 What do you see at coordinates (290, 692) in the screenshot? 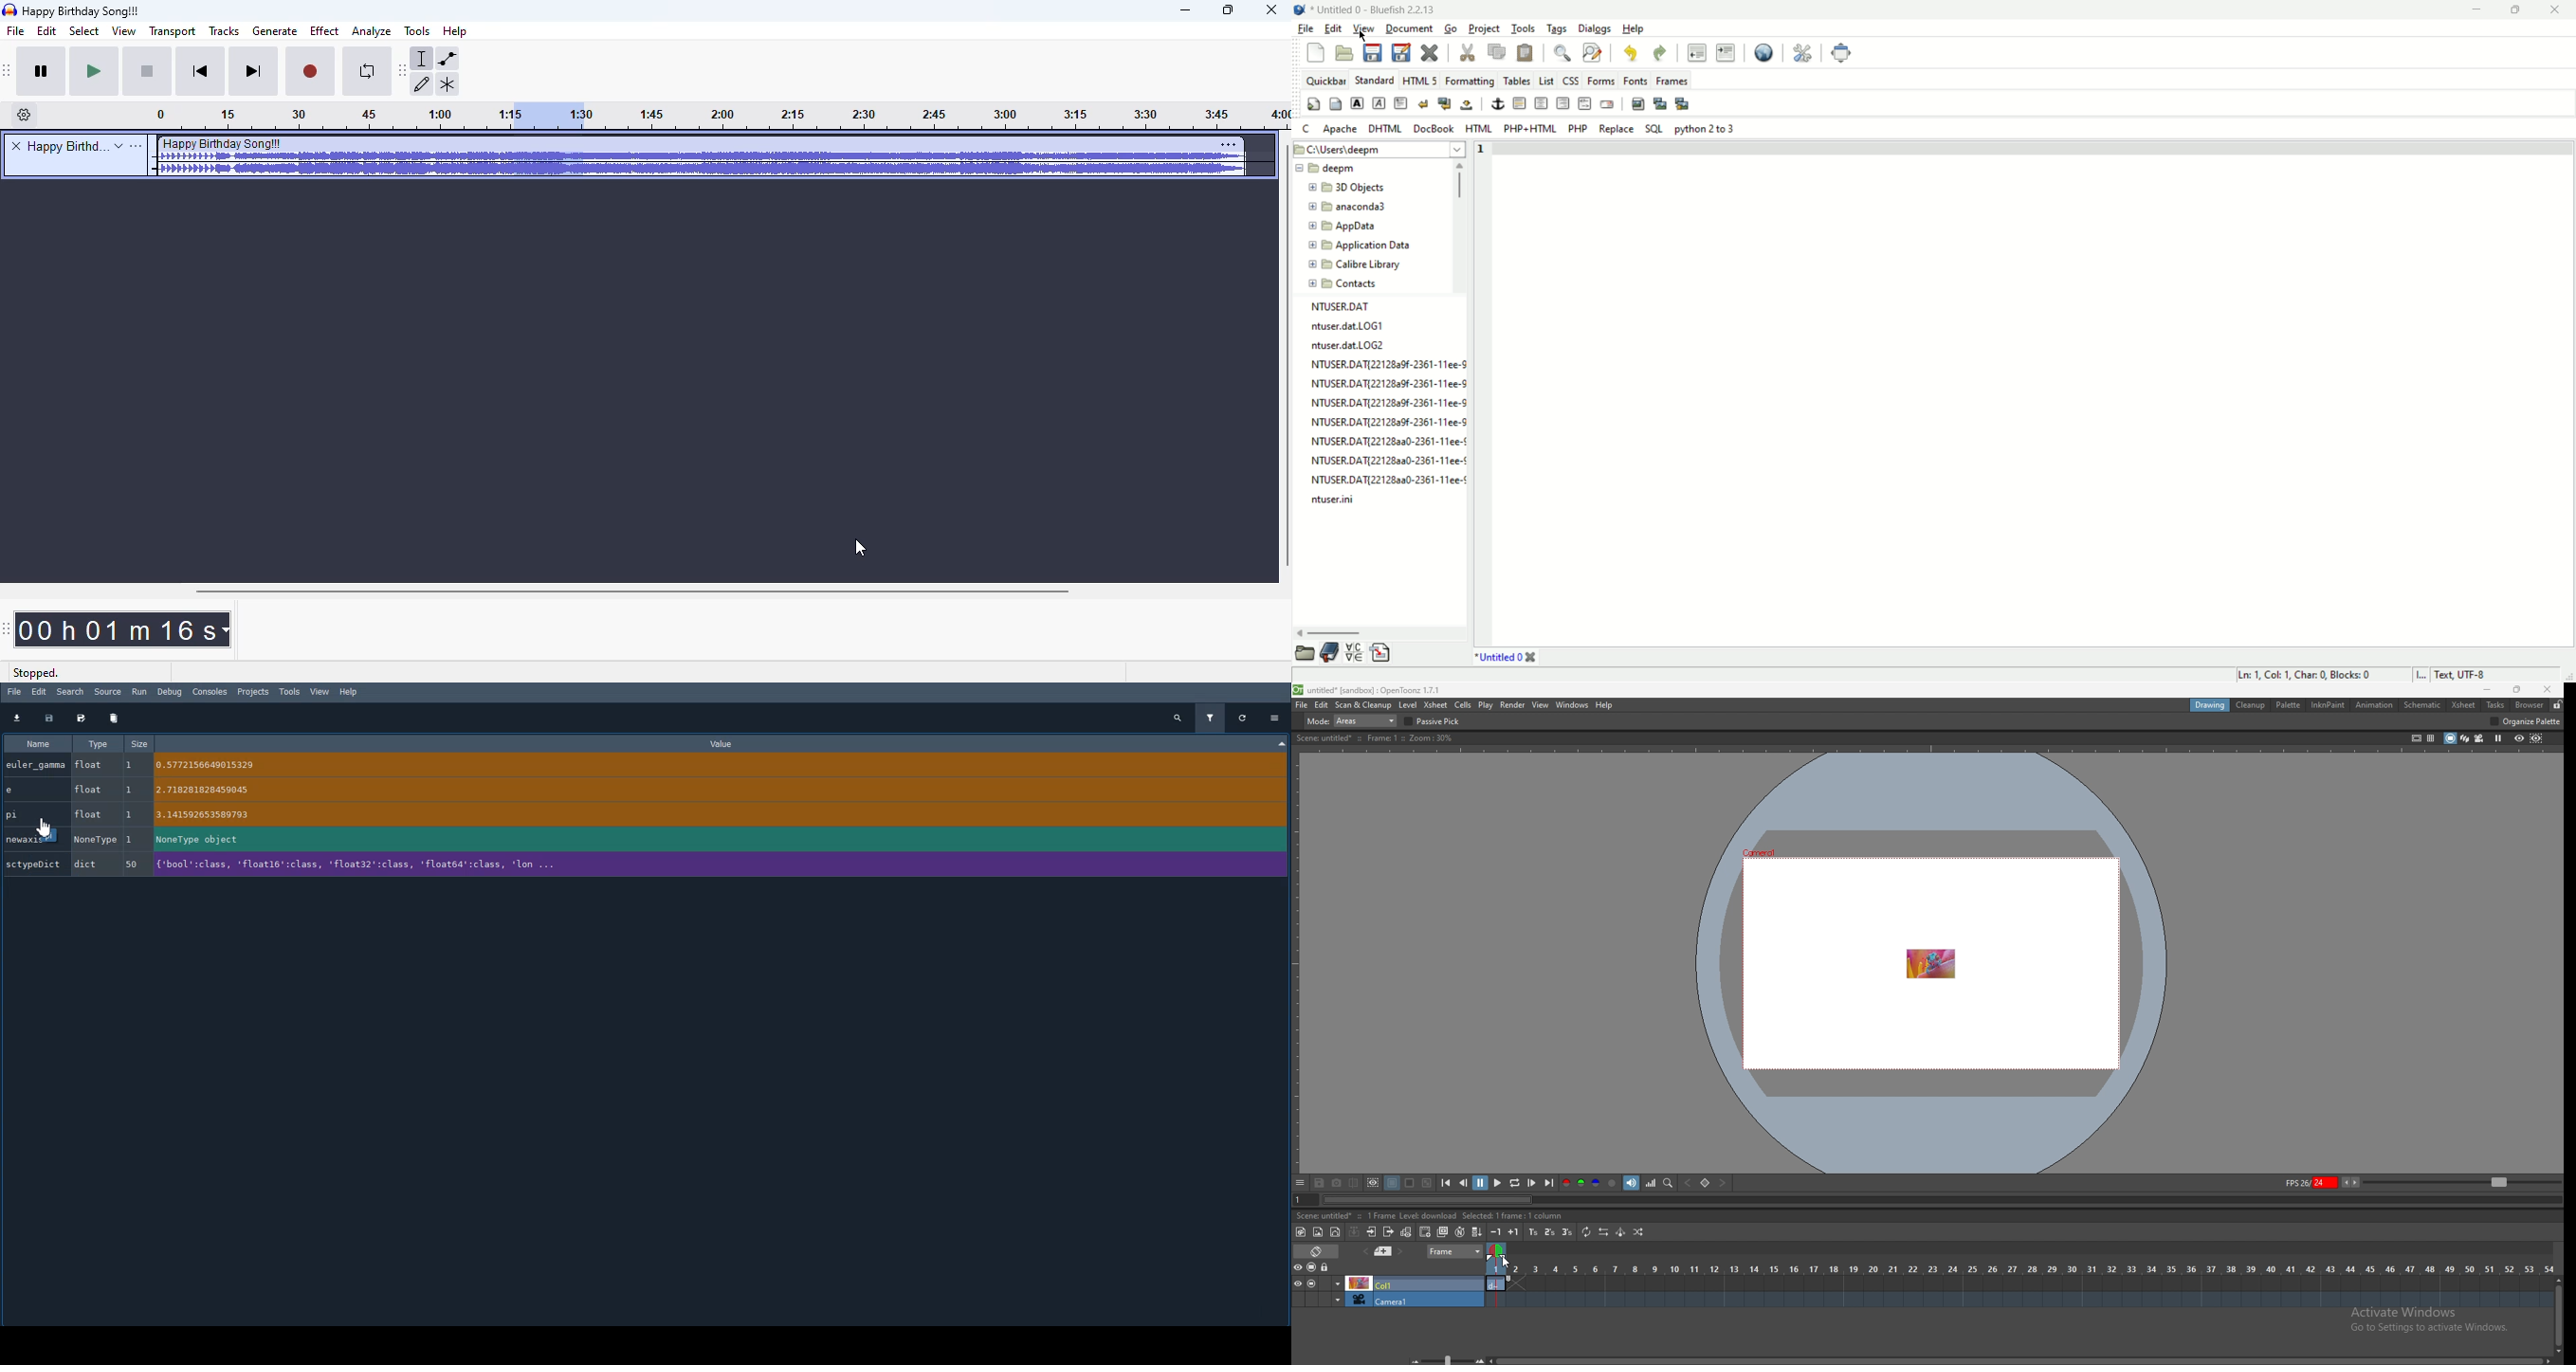
I see `Tools` at bounding box center [290, 692].